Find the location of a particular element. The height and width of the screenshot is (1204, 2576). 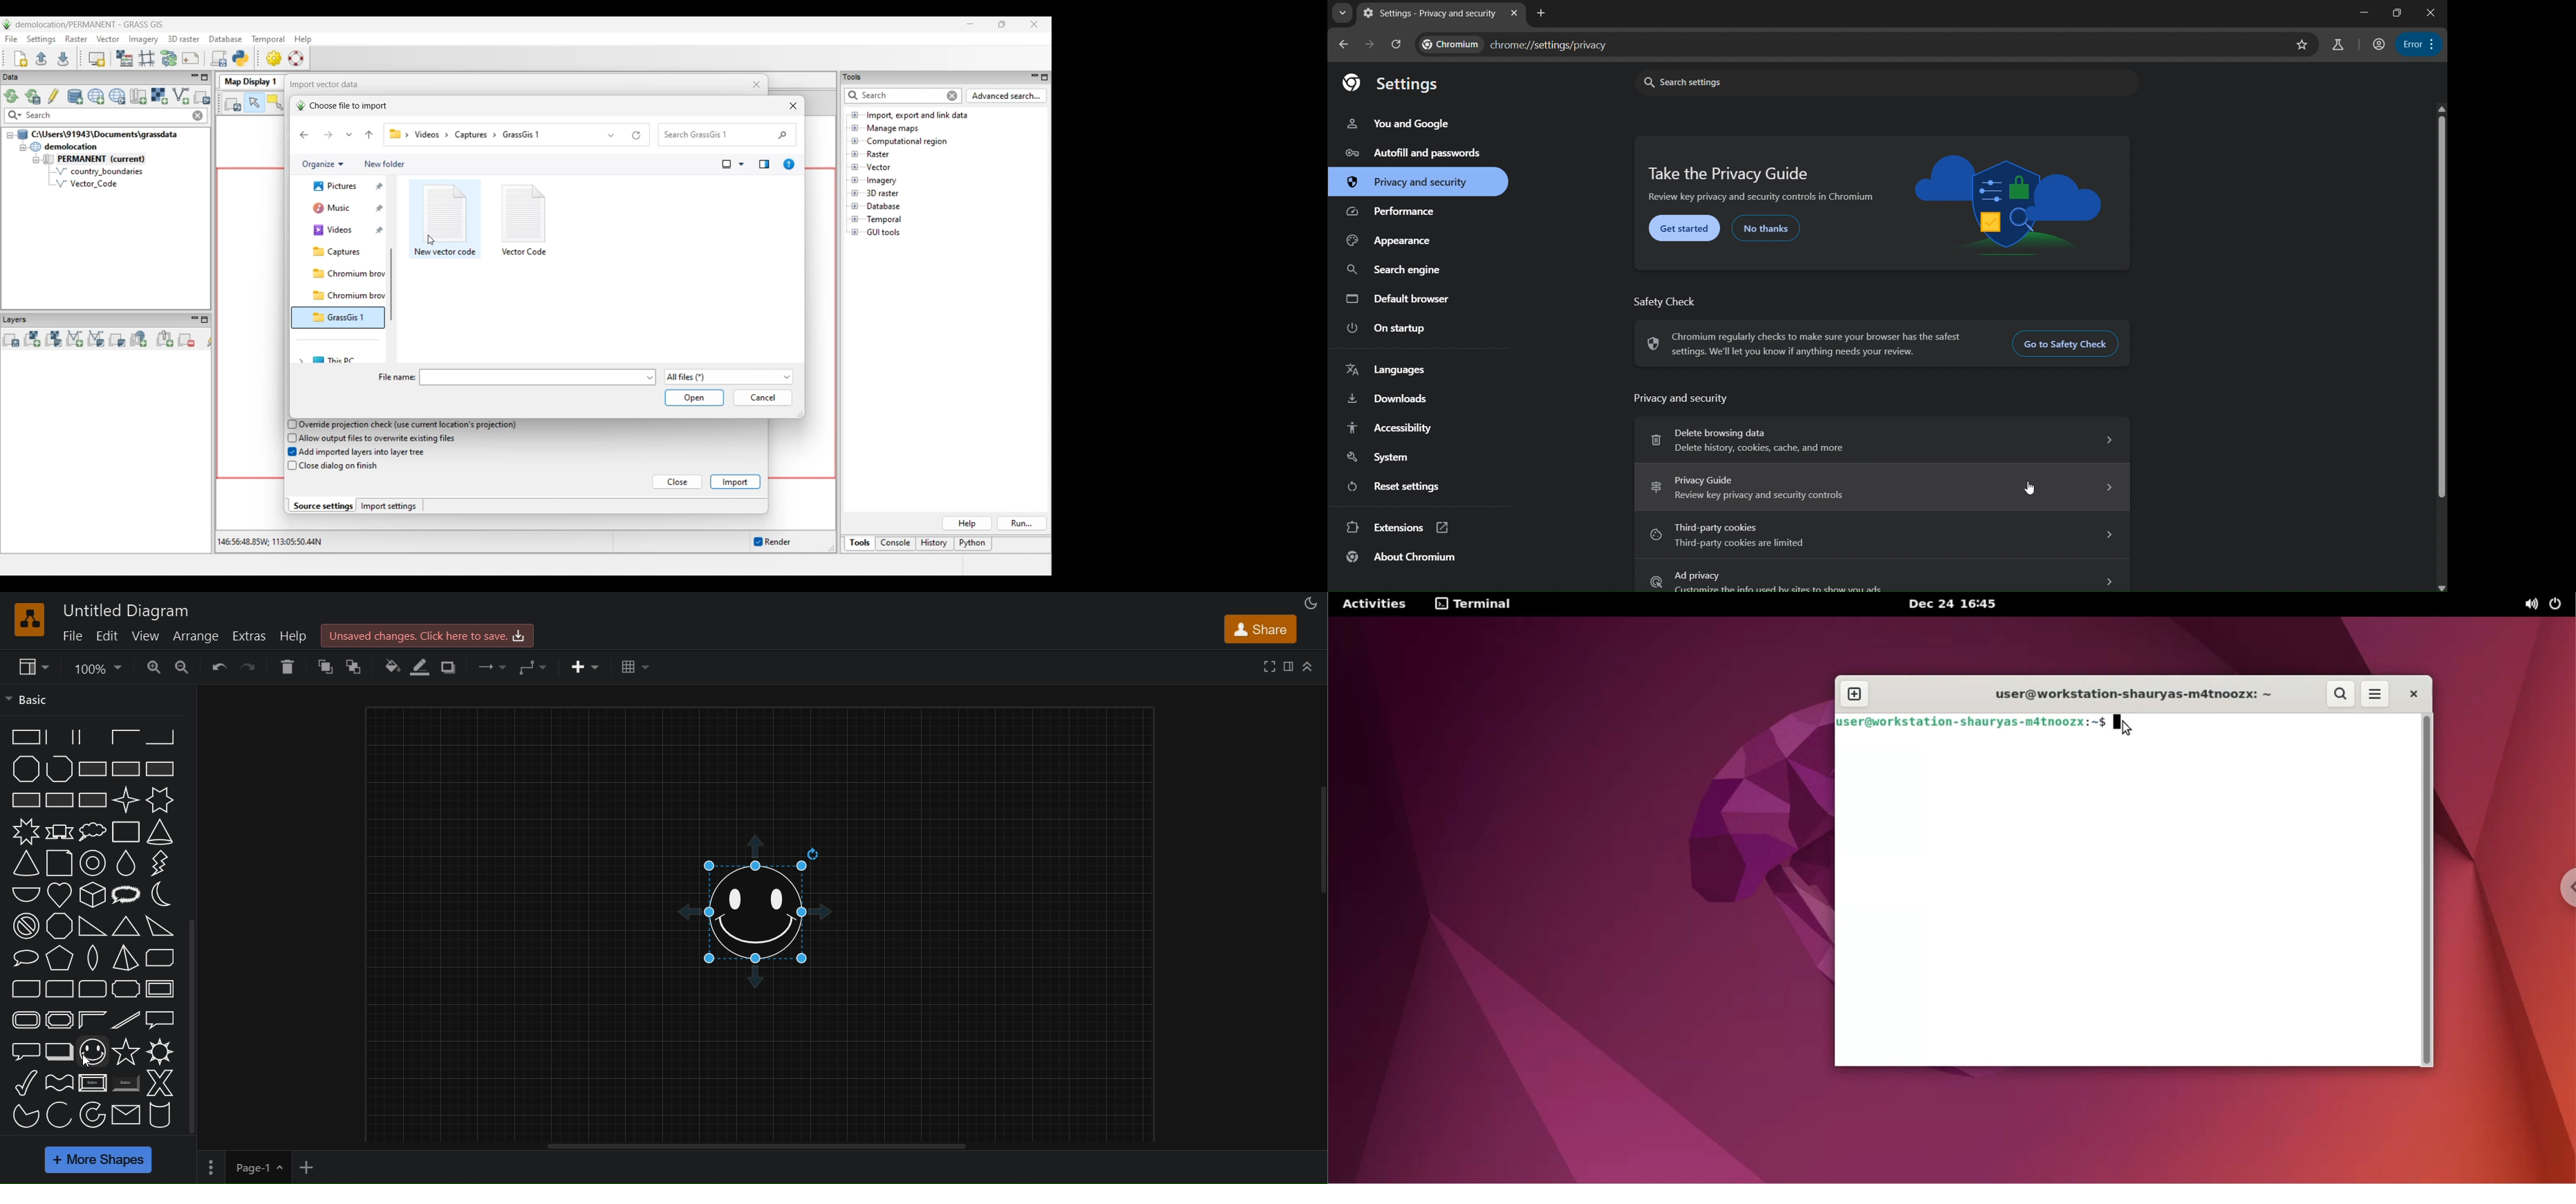

fullscreen is located at coordinates (1267, 665).